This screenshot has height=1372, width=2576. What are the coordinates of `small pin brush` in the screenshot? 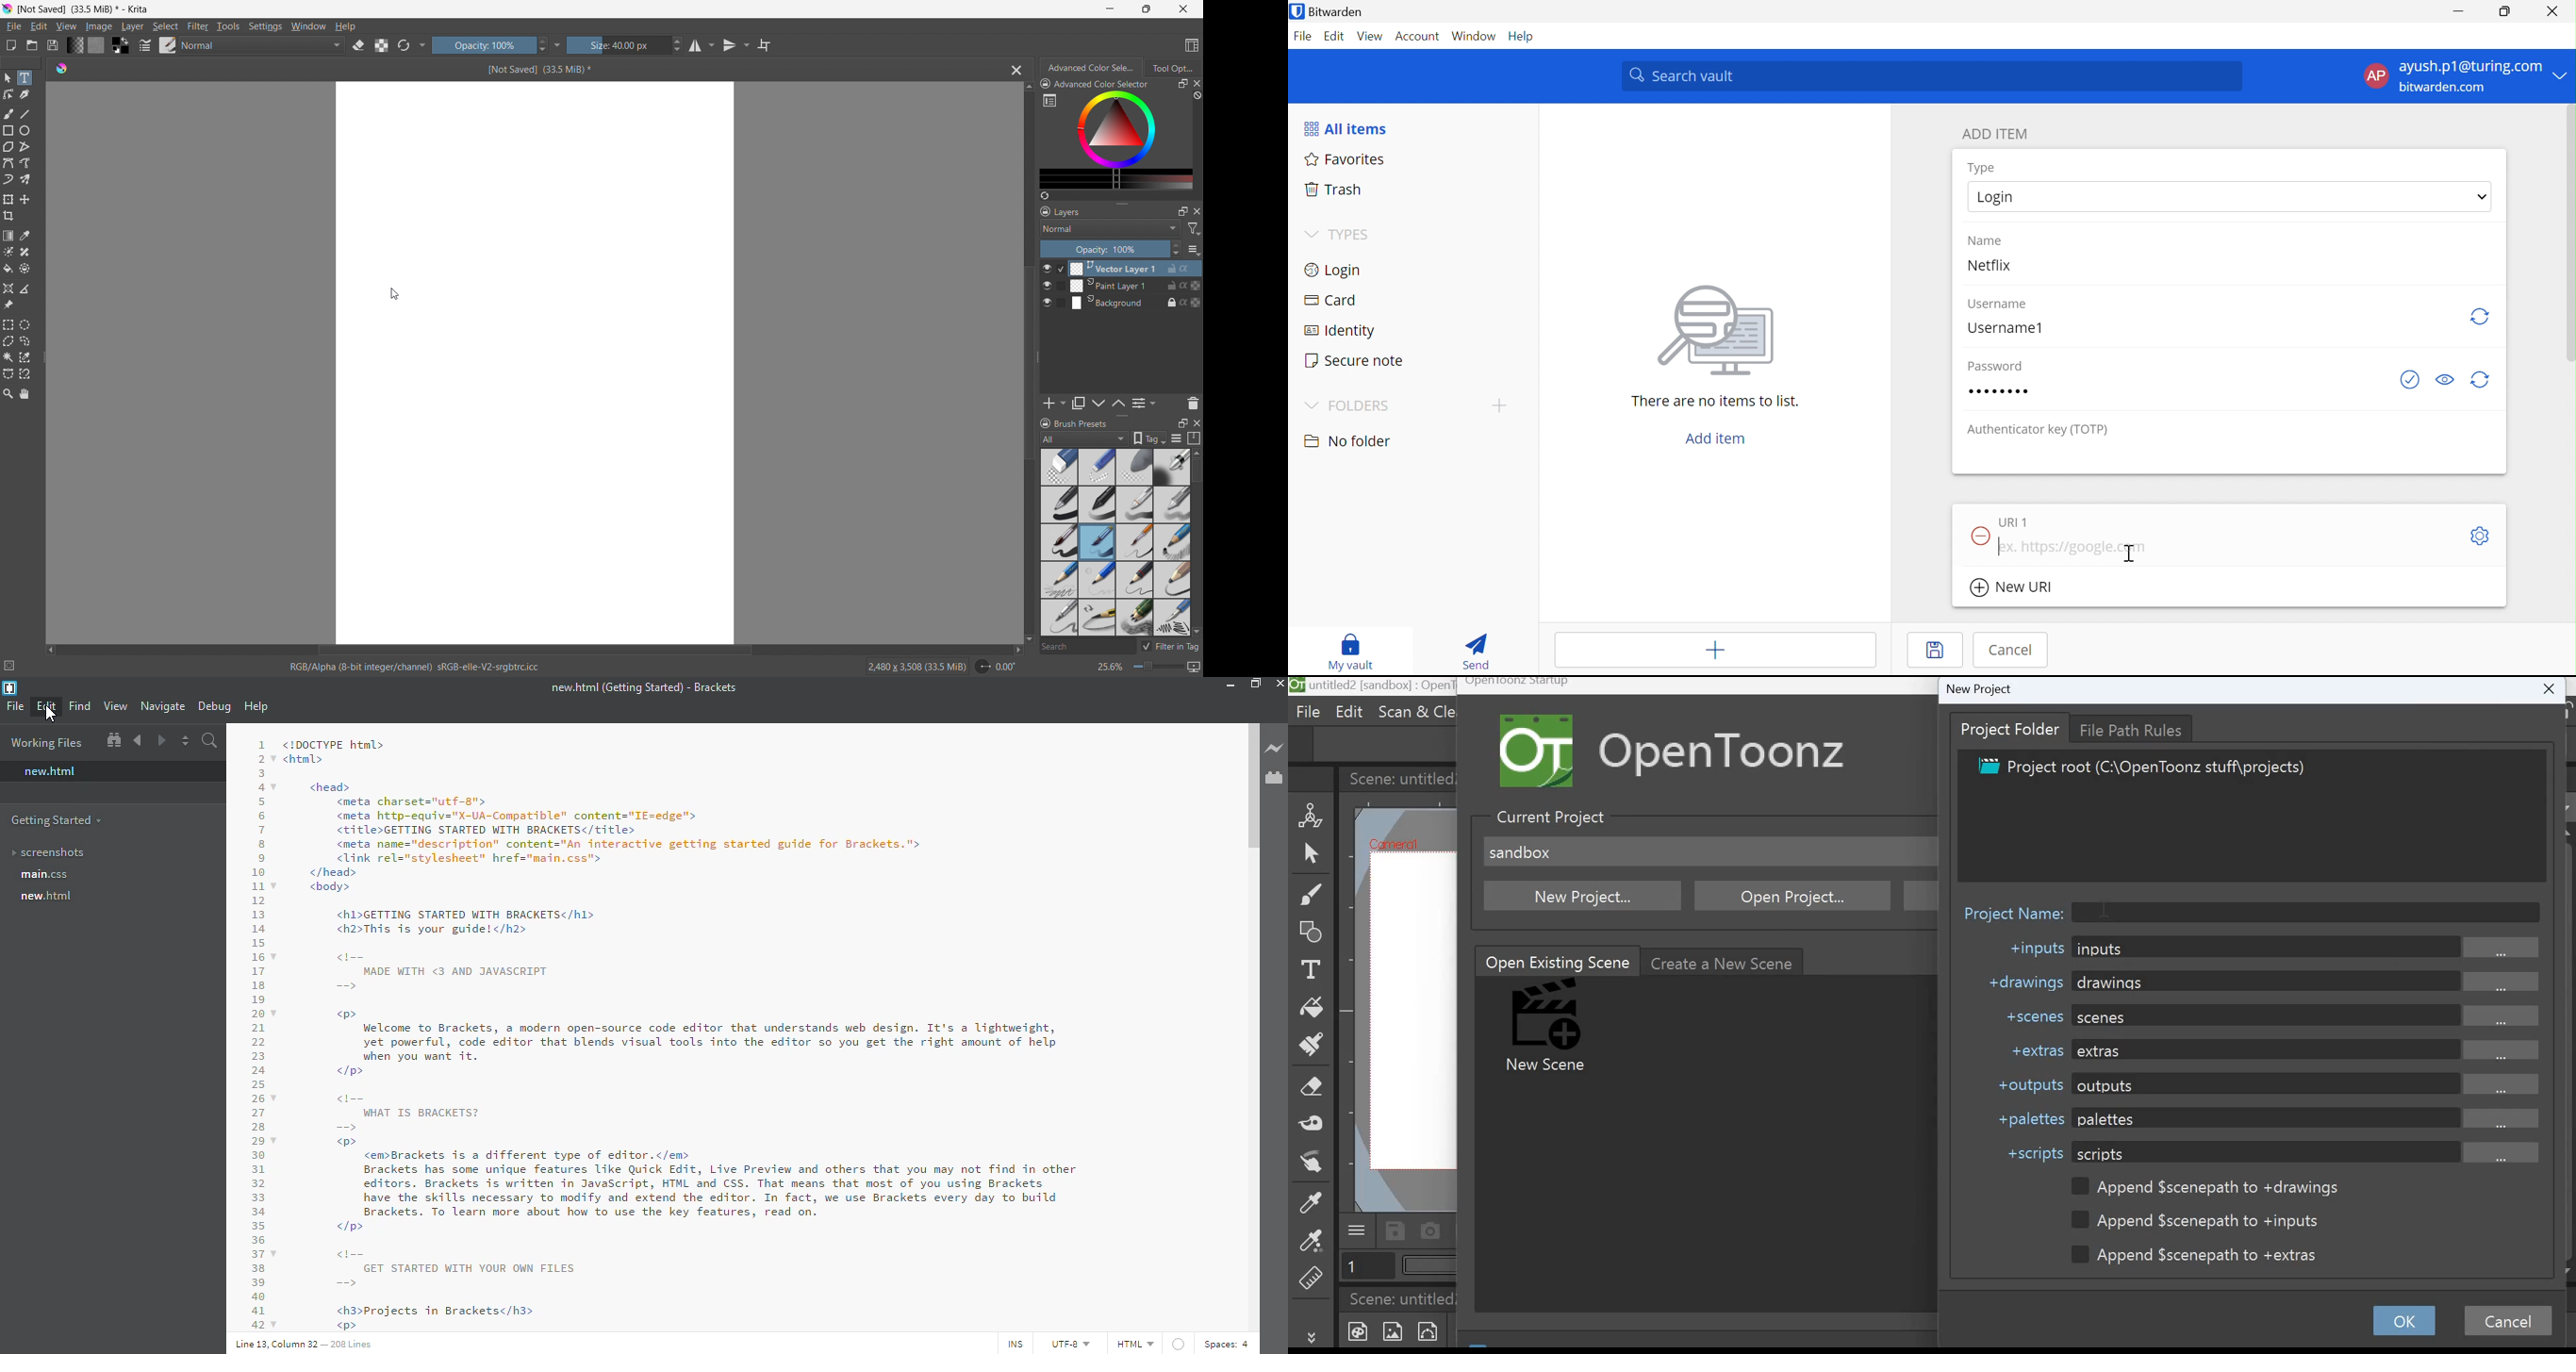 It's located at (1134, 543).